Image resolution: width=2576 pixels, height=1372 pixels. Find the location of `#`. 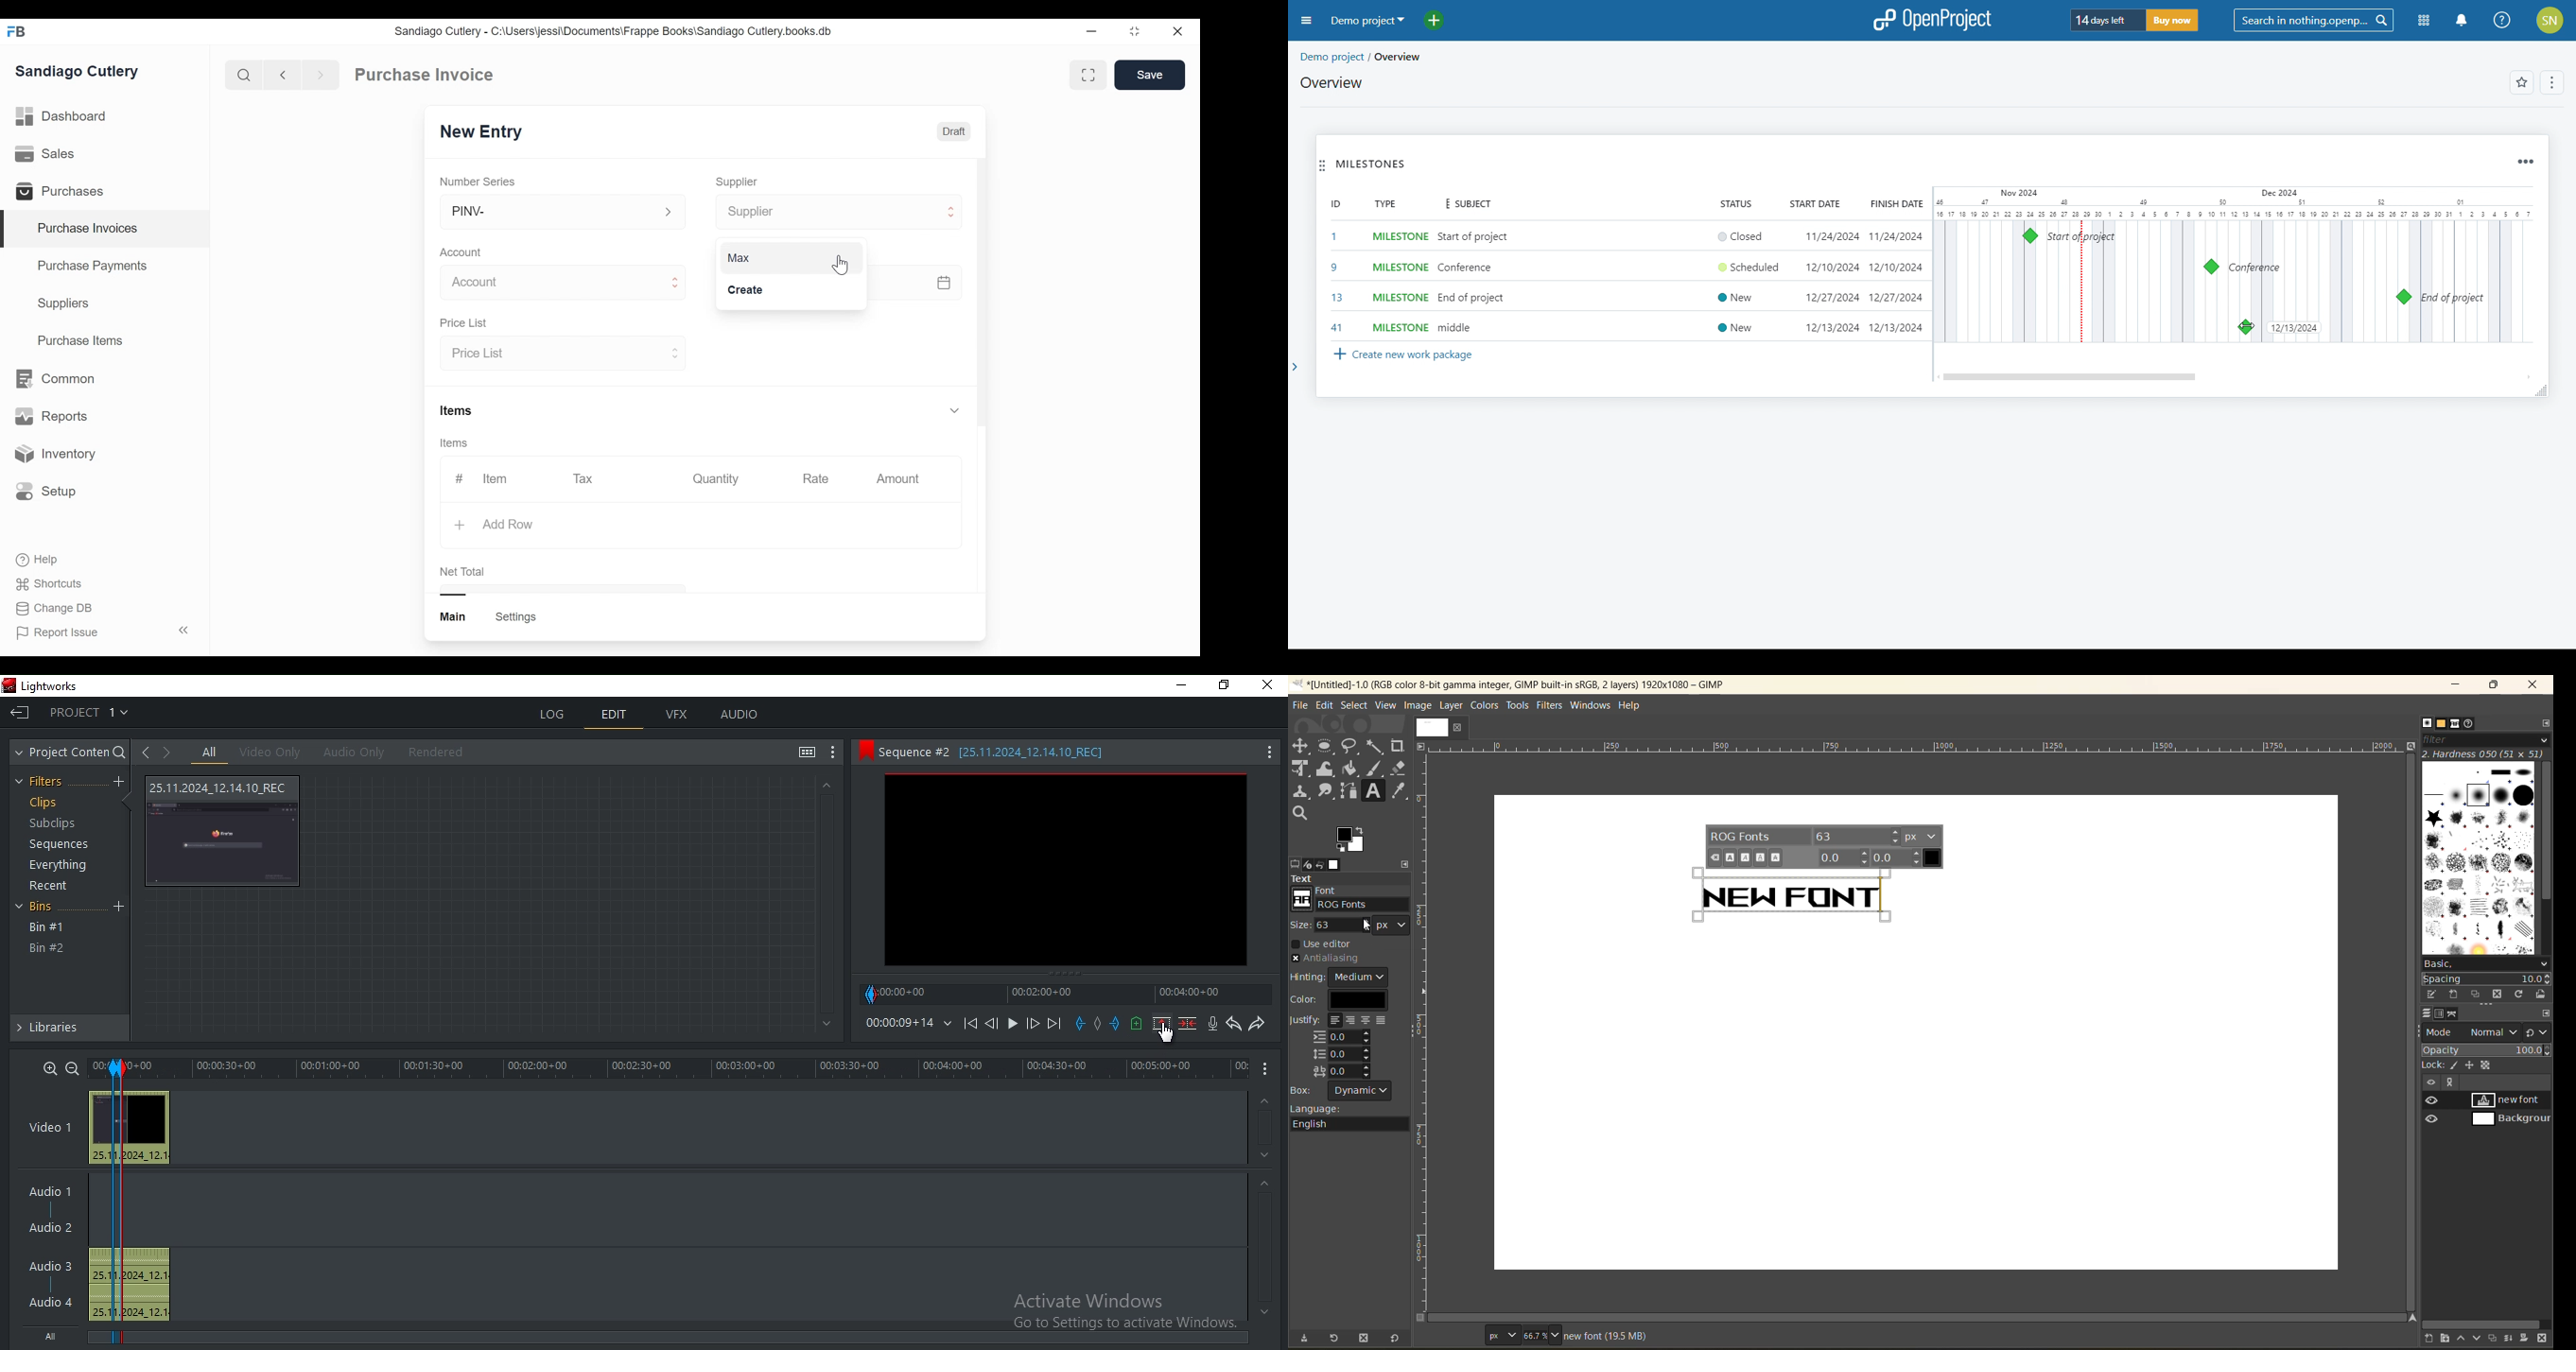

# is located at coordinates (460, 478).